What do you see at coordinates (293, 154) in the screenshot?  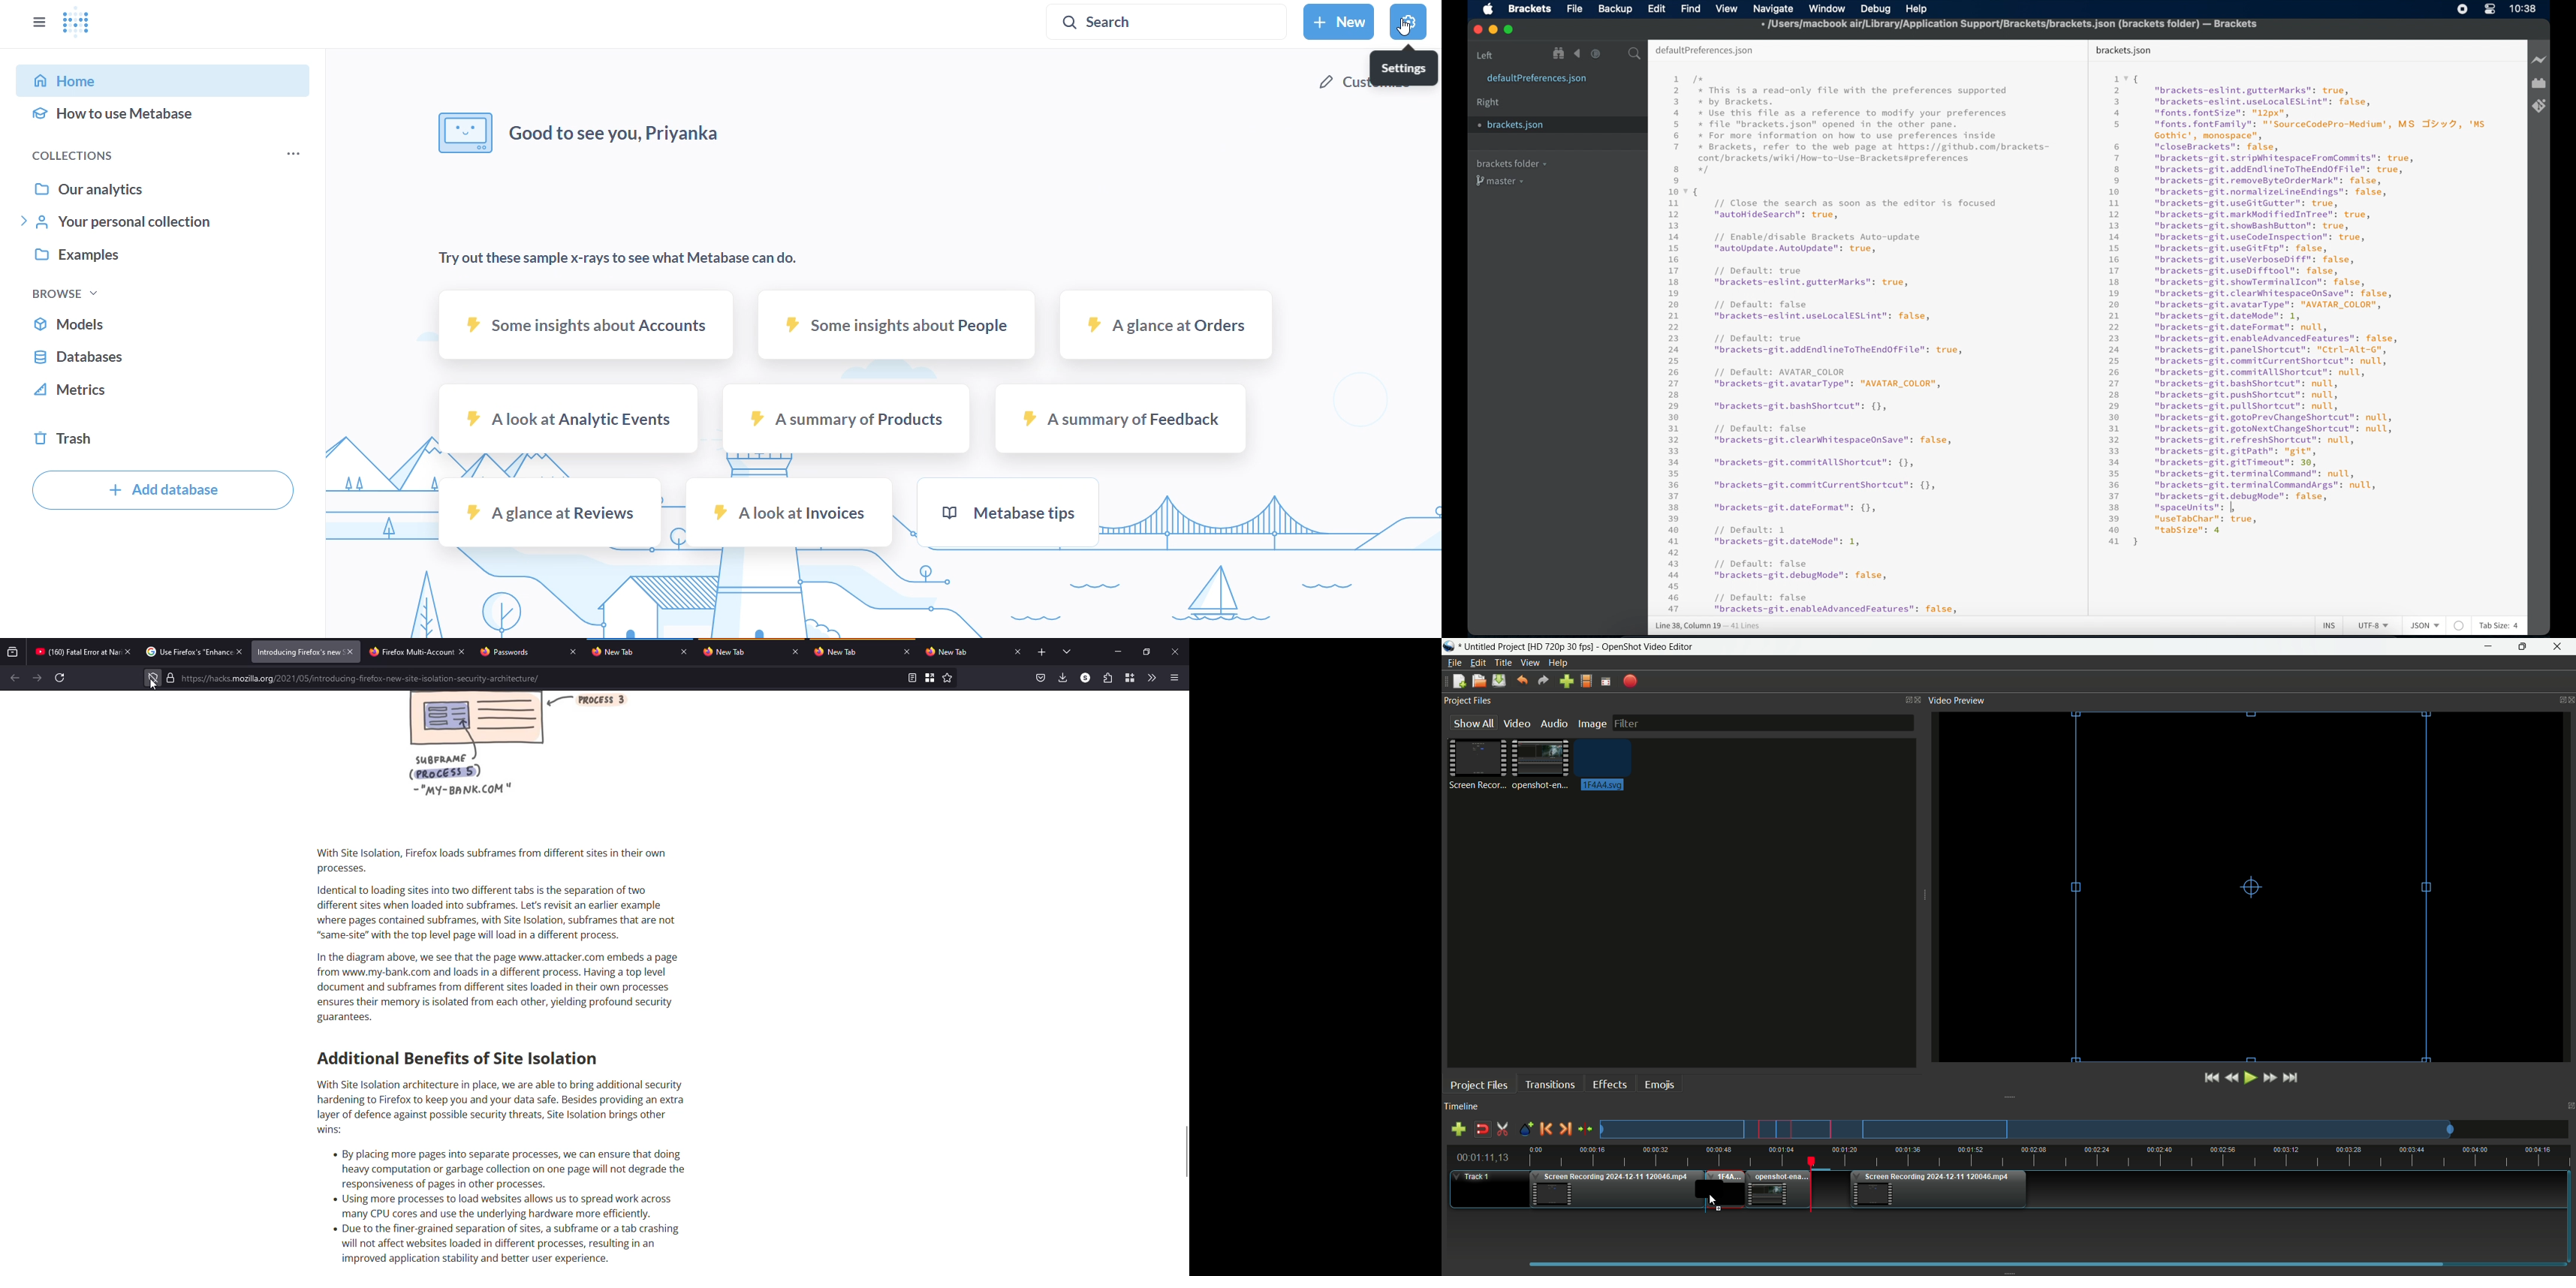 I see `more` at bounding box center [293, 154].